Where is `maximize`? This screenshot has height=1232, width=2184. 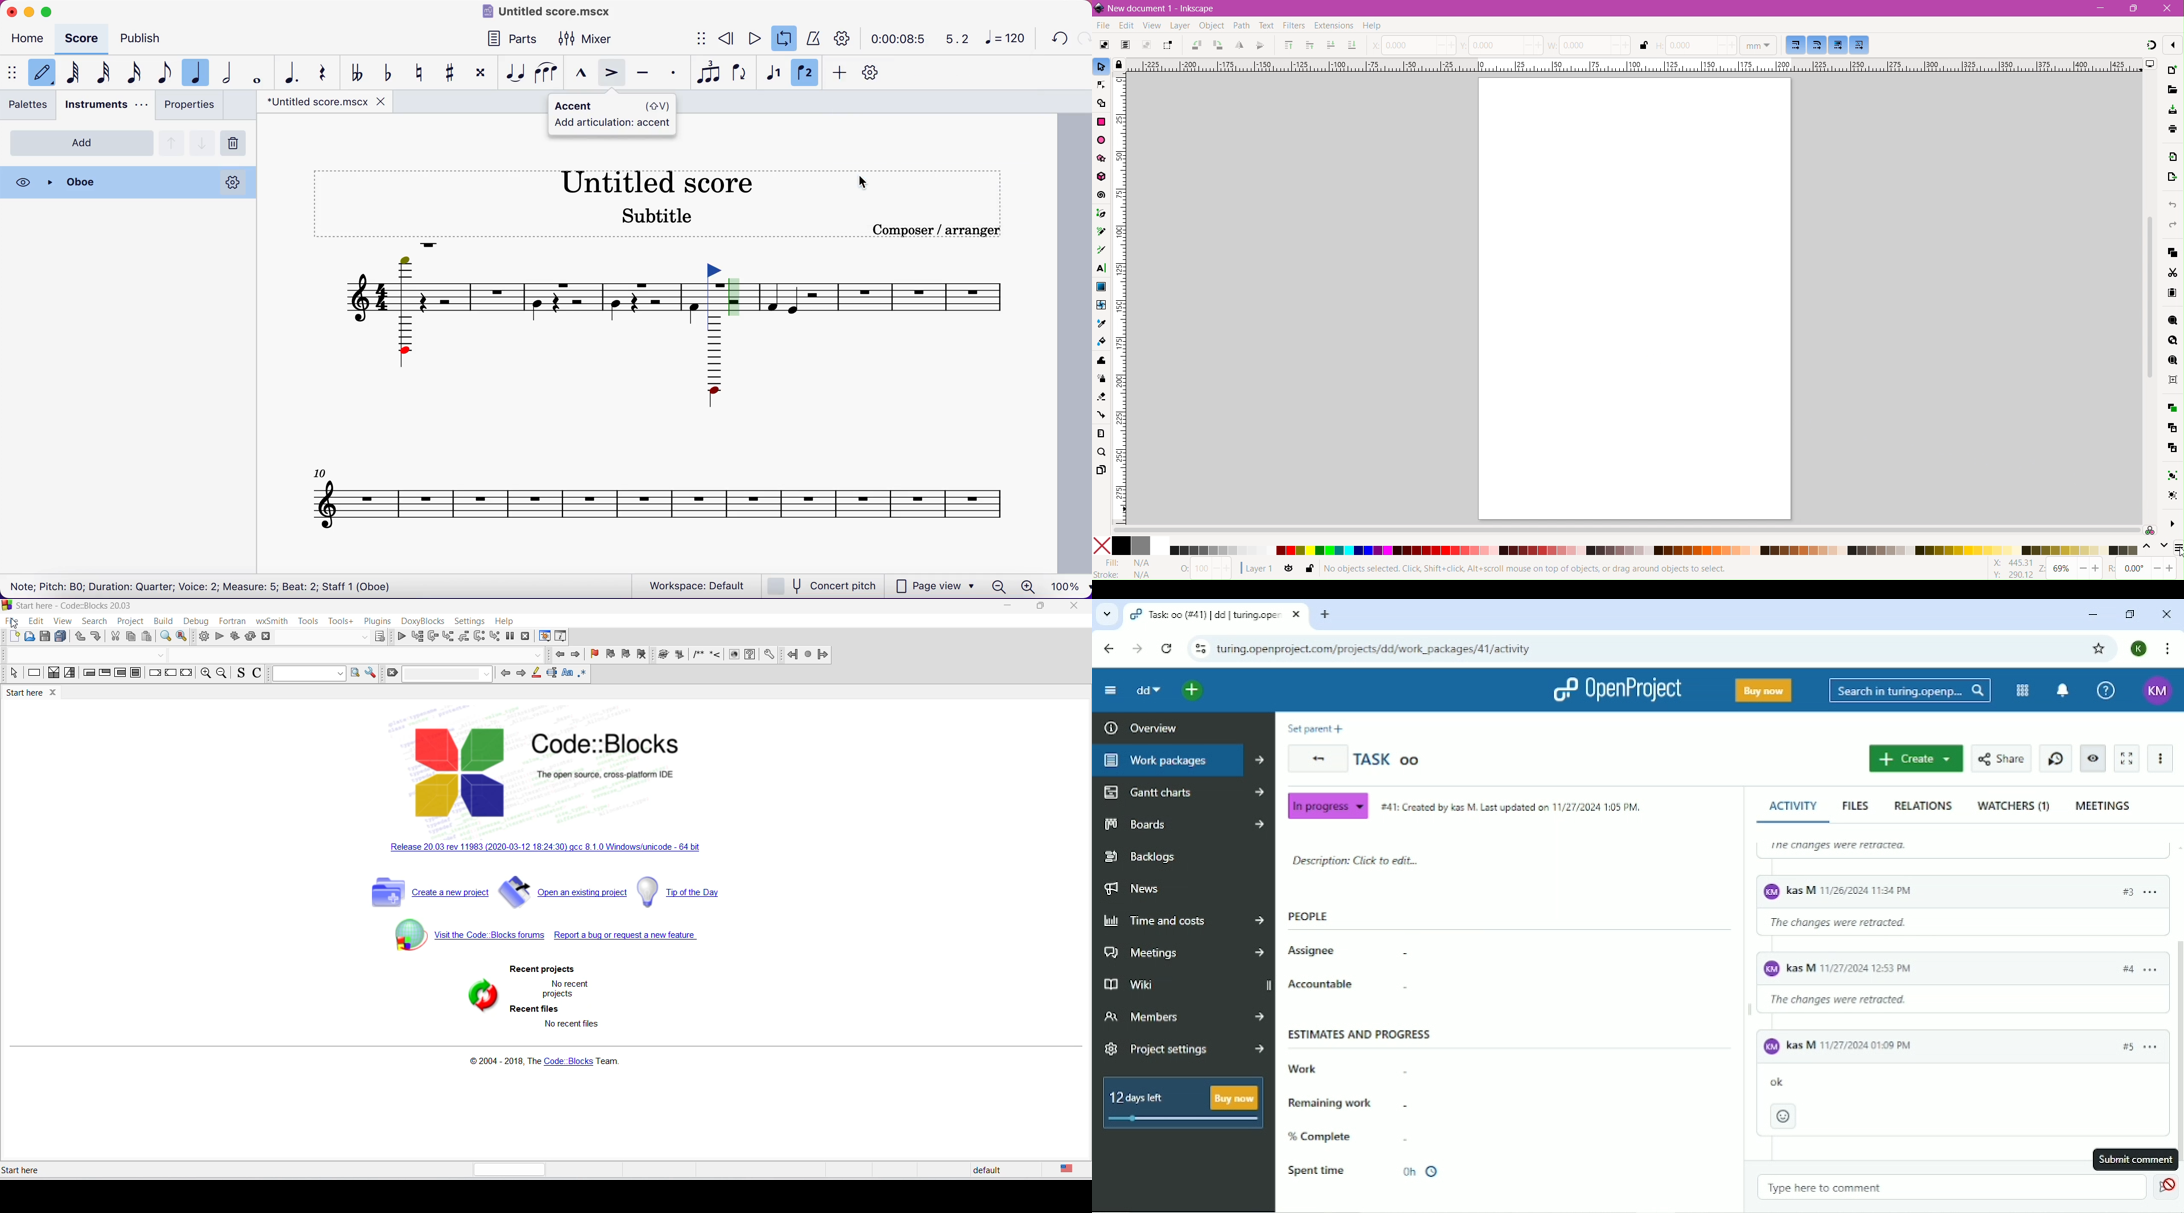 maximize is located at coordinates (1041, 608).